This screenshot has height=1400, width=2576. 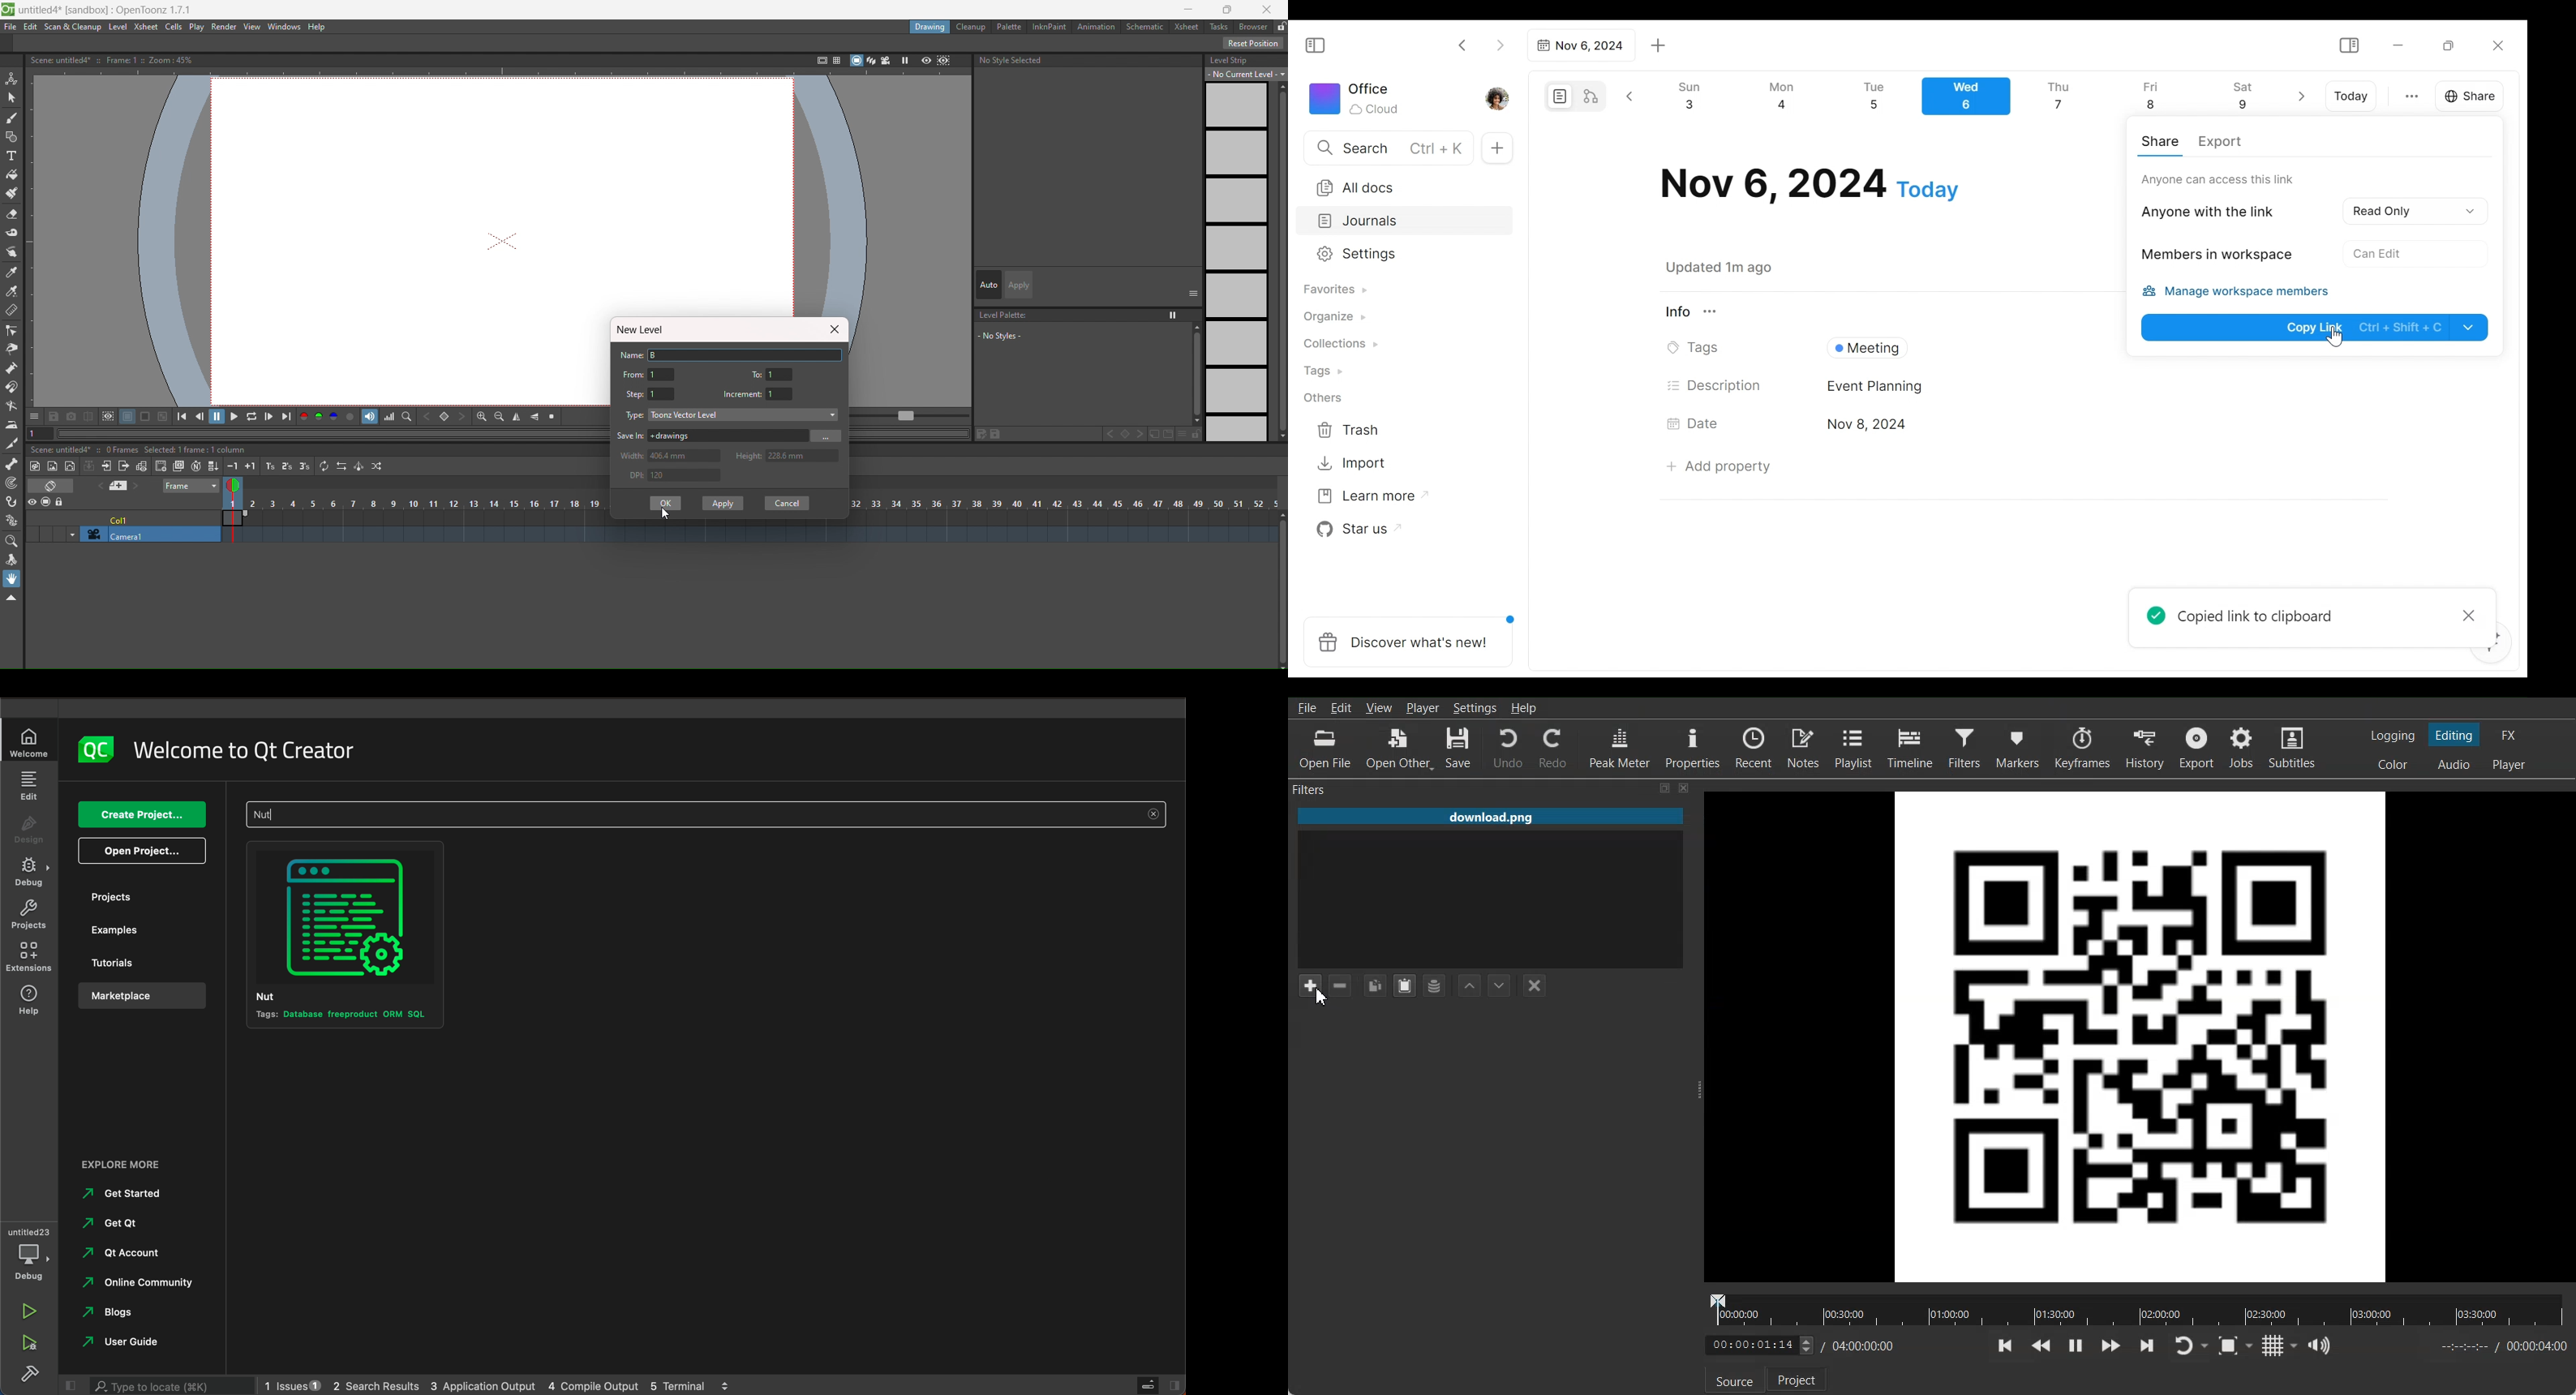 I want to click on Save a filter set, so click(x=1433, y=986).